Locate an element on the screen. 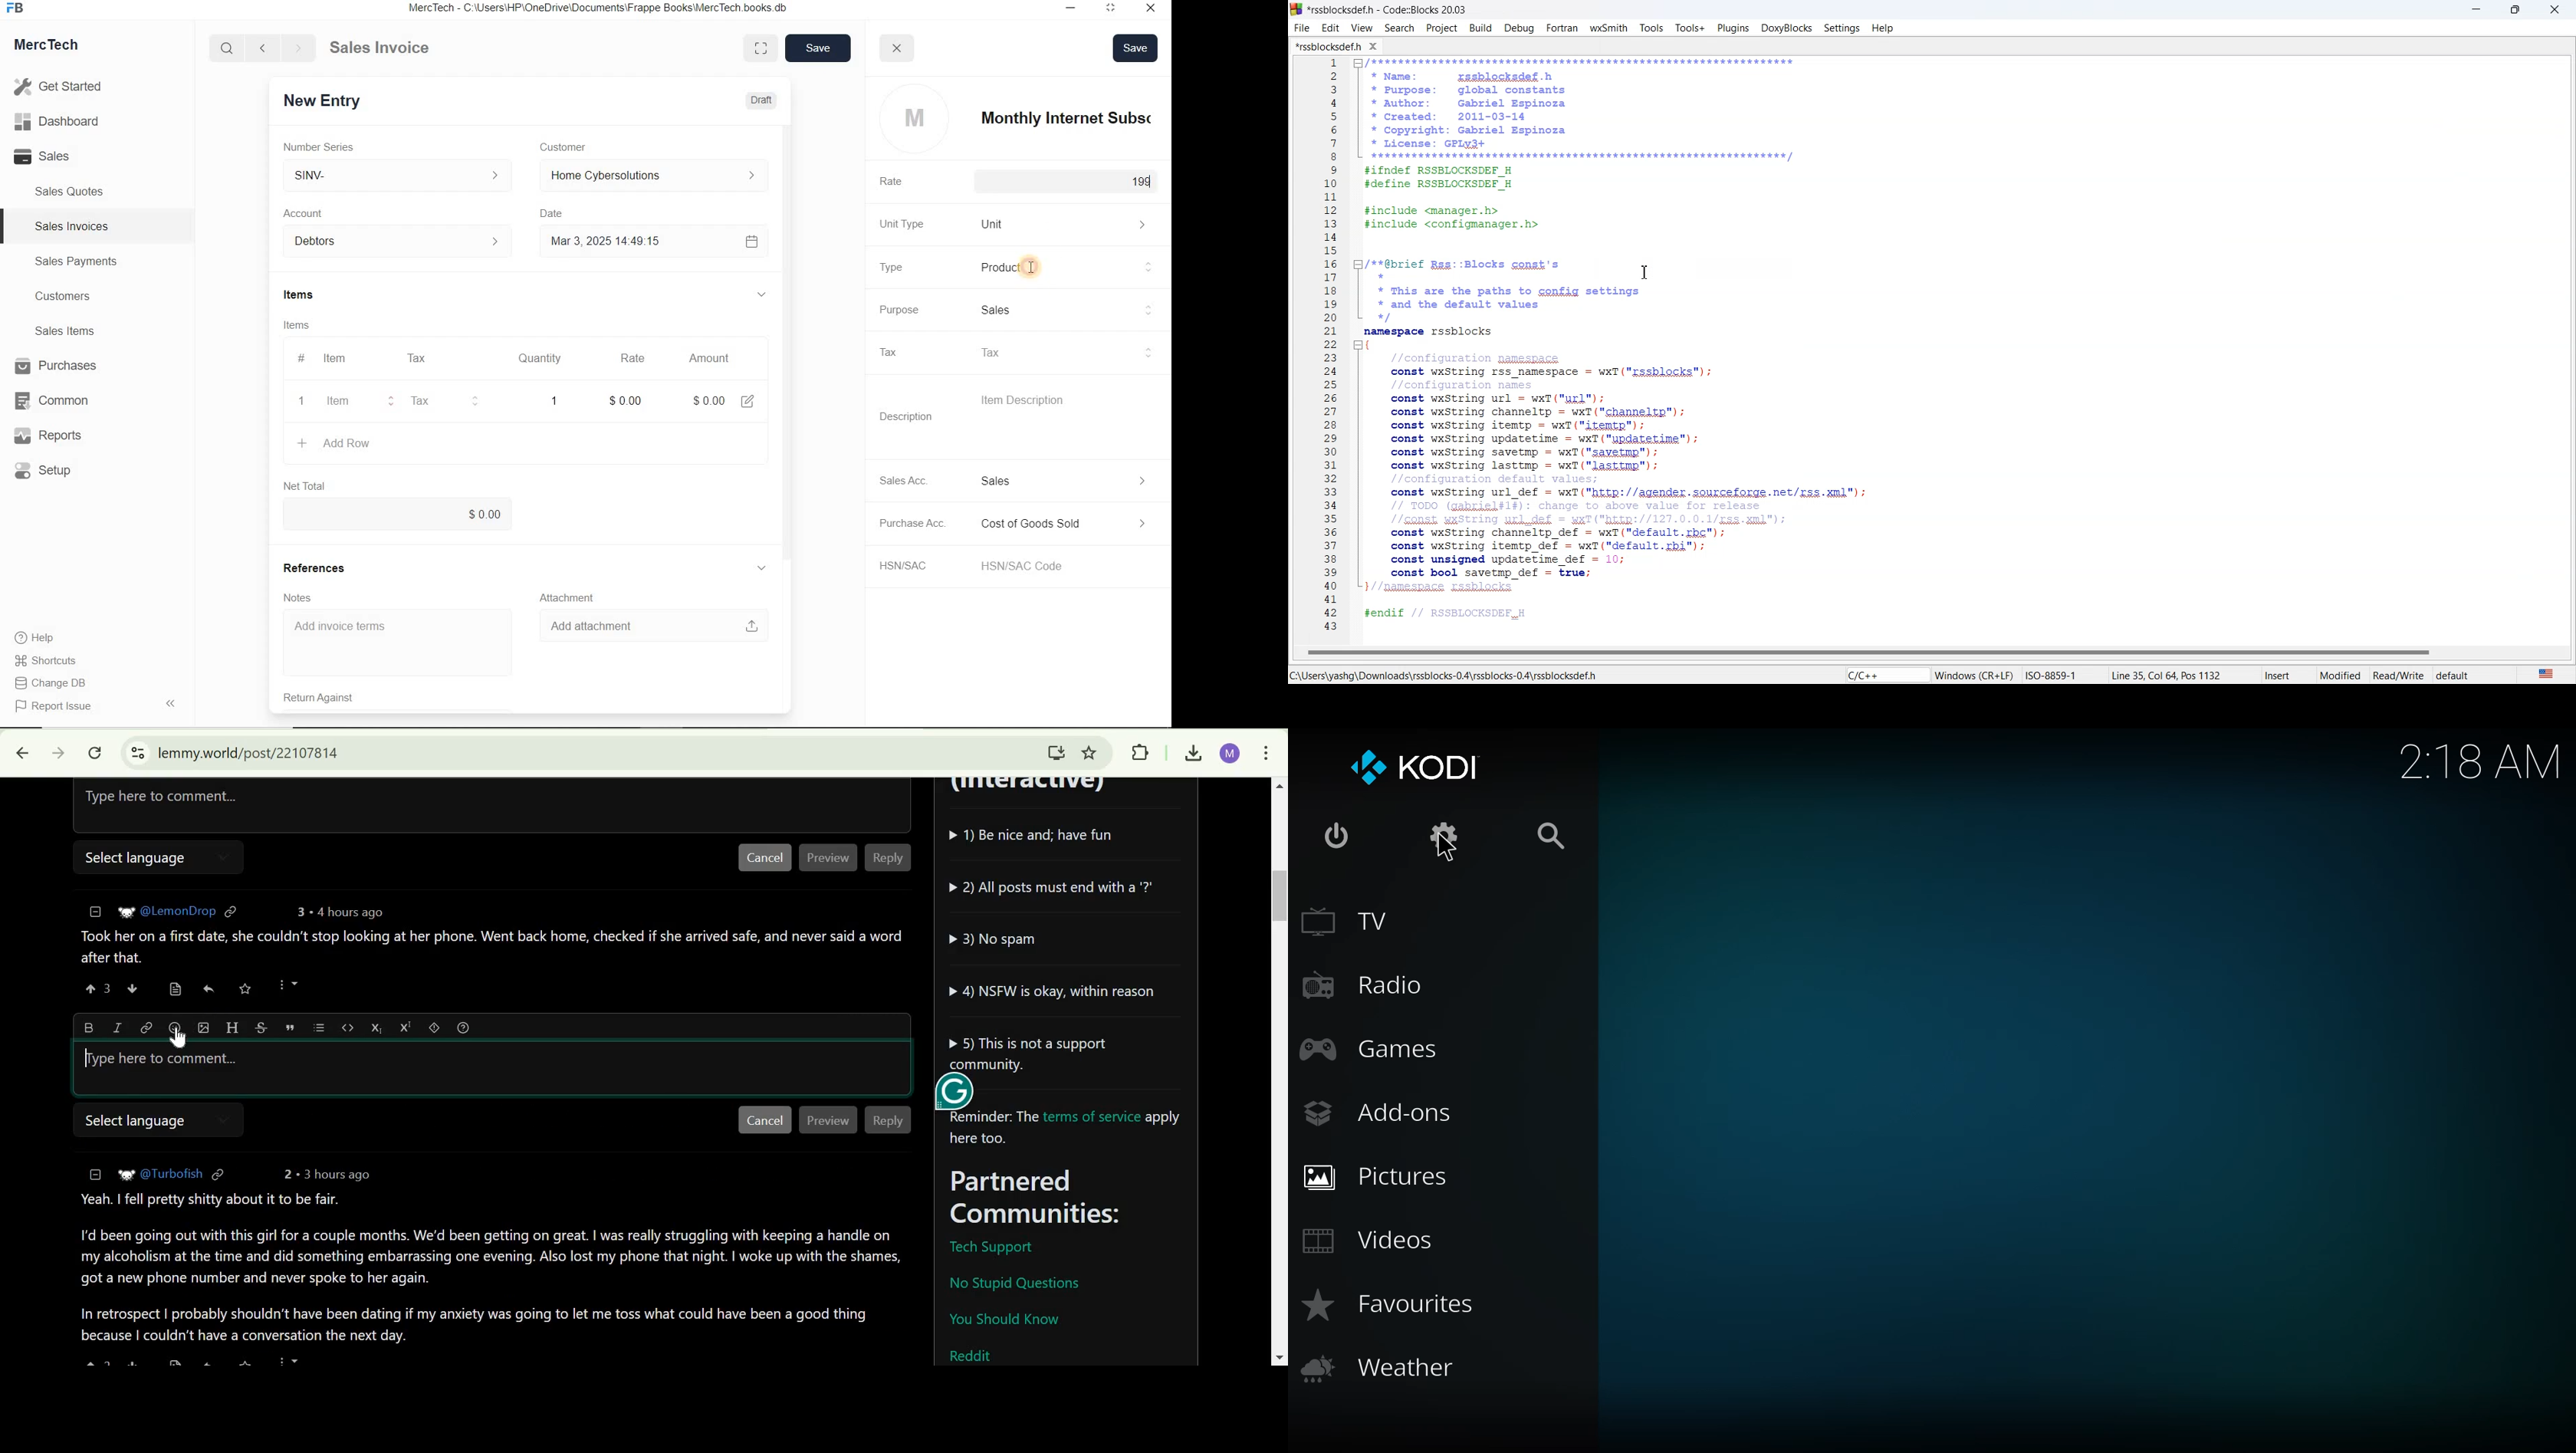 Image resolution: width=2576 pixels, height=1456 pixels. Amount is located at coordinates (707, 358).